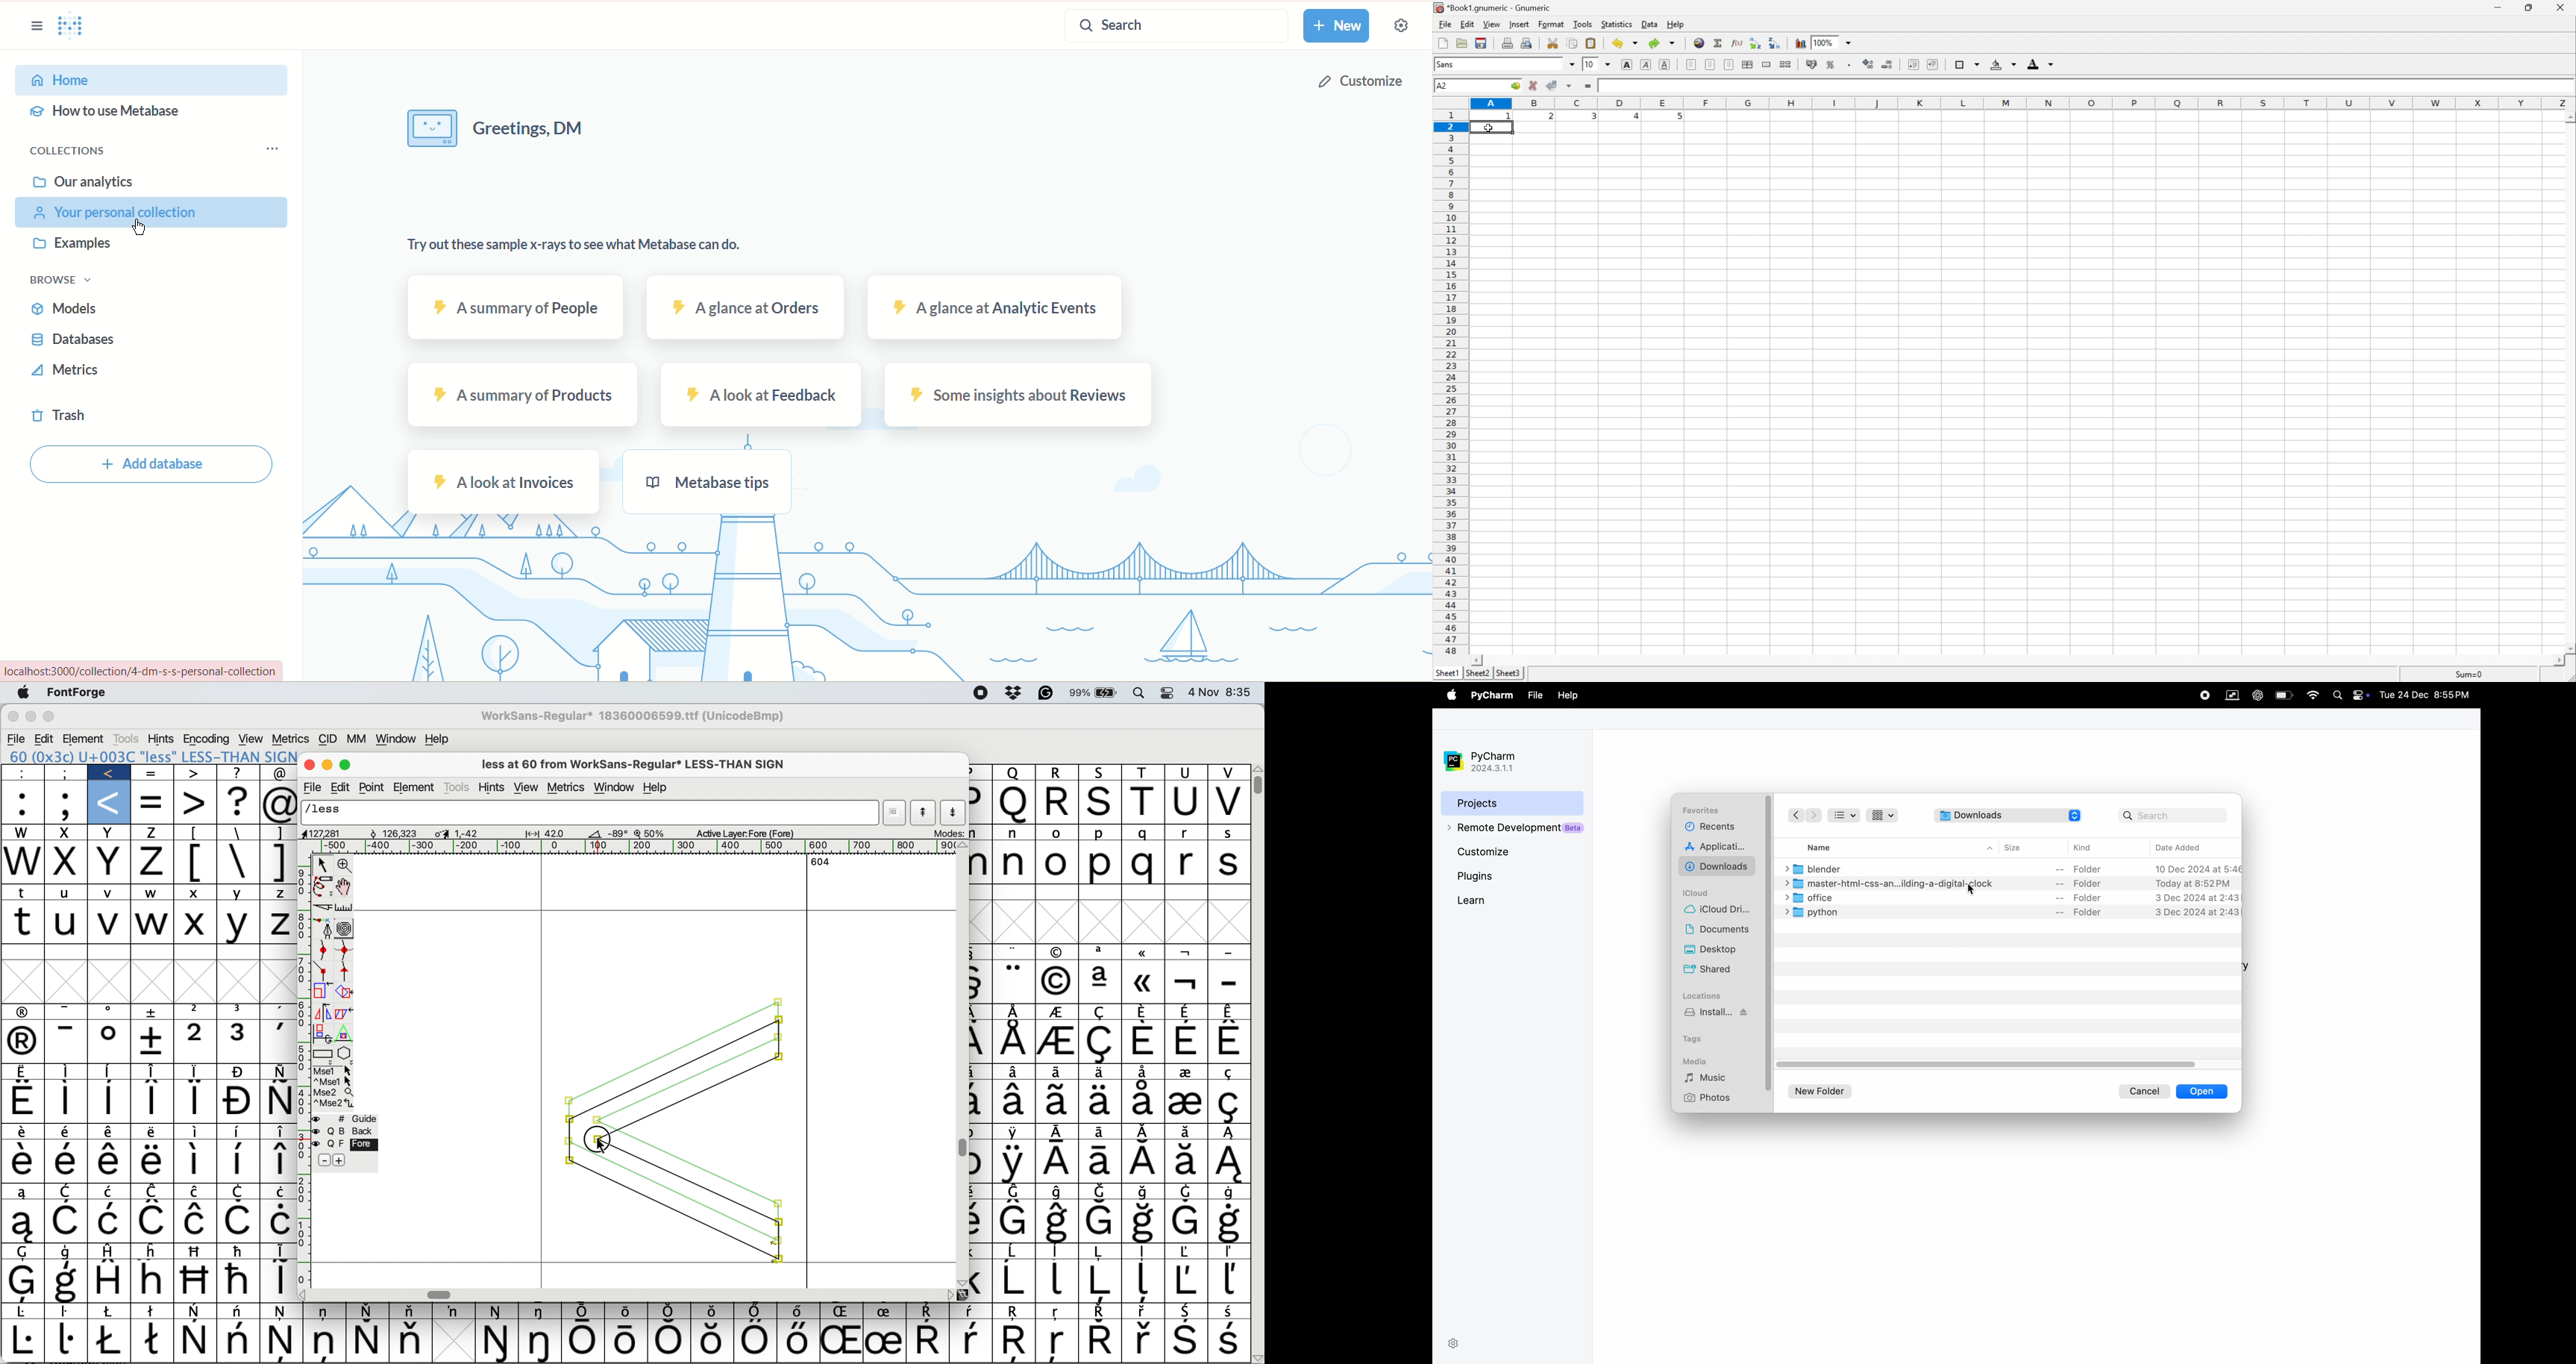 The width and height of the screenshot is (2576, 1372). I want to click on help, so click(437, 737).